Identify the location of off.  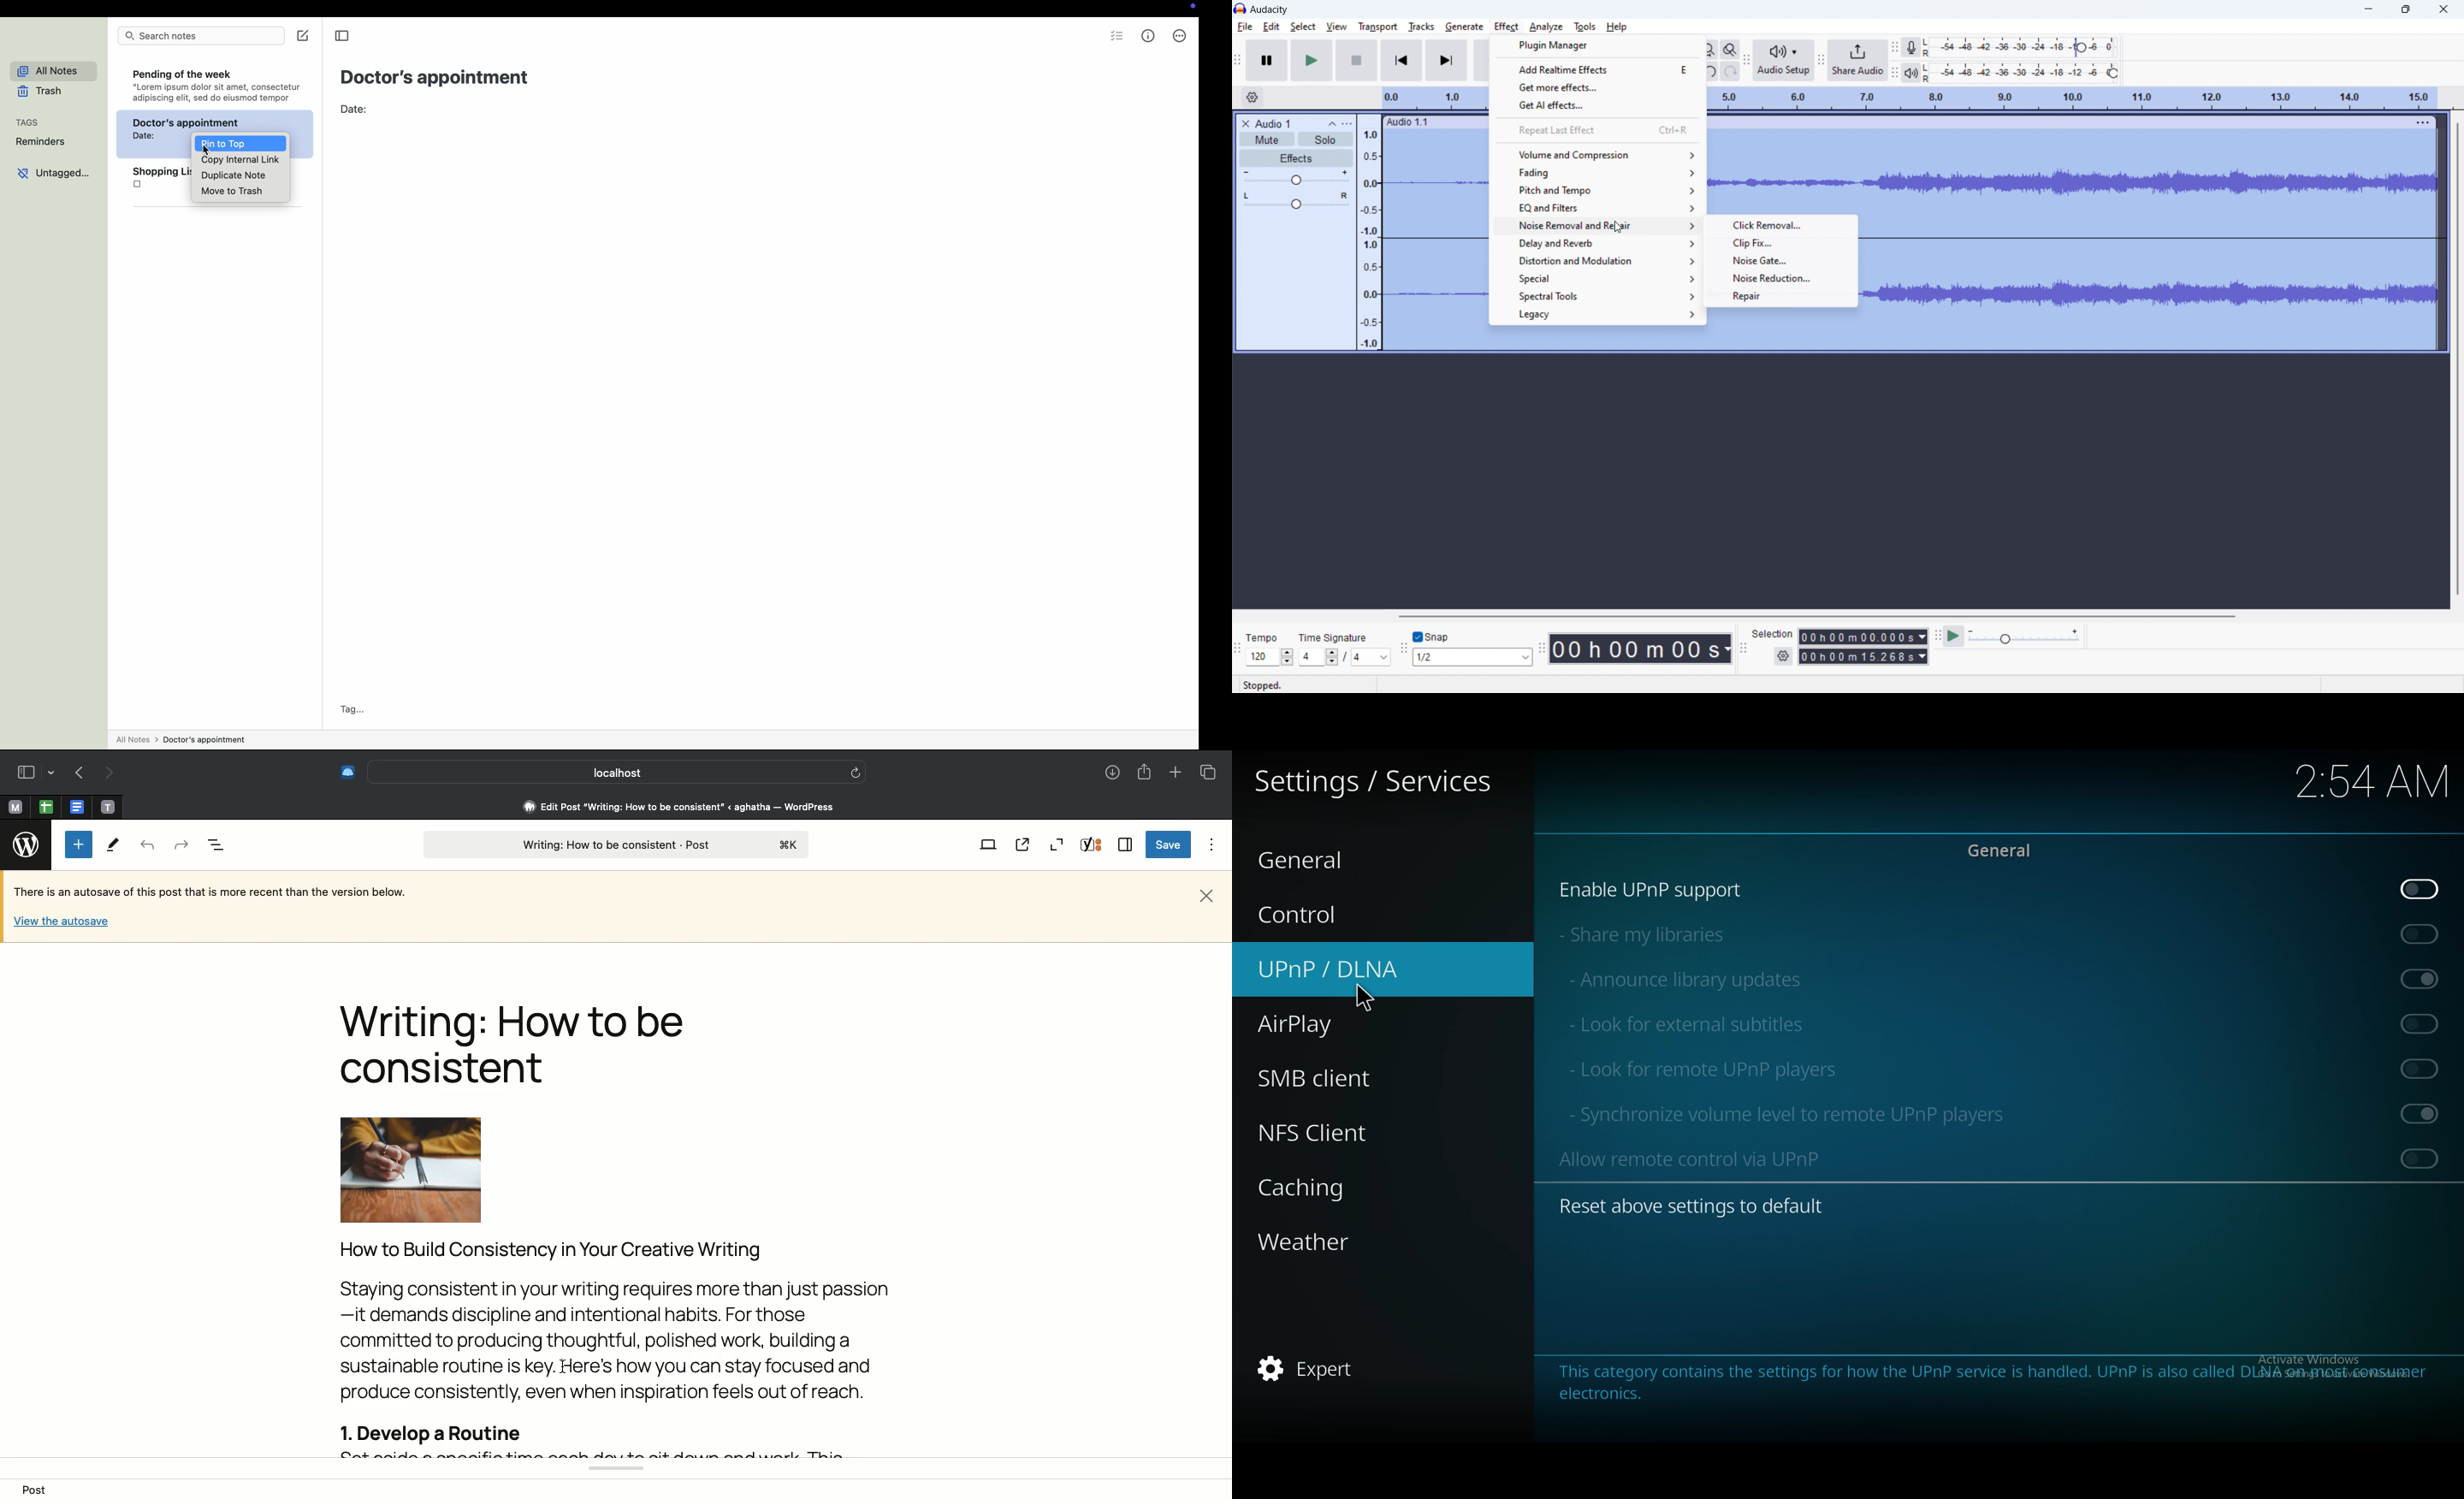
(2422, 934).